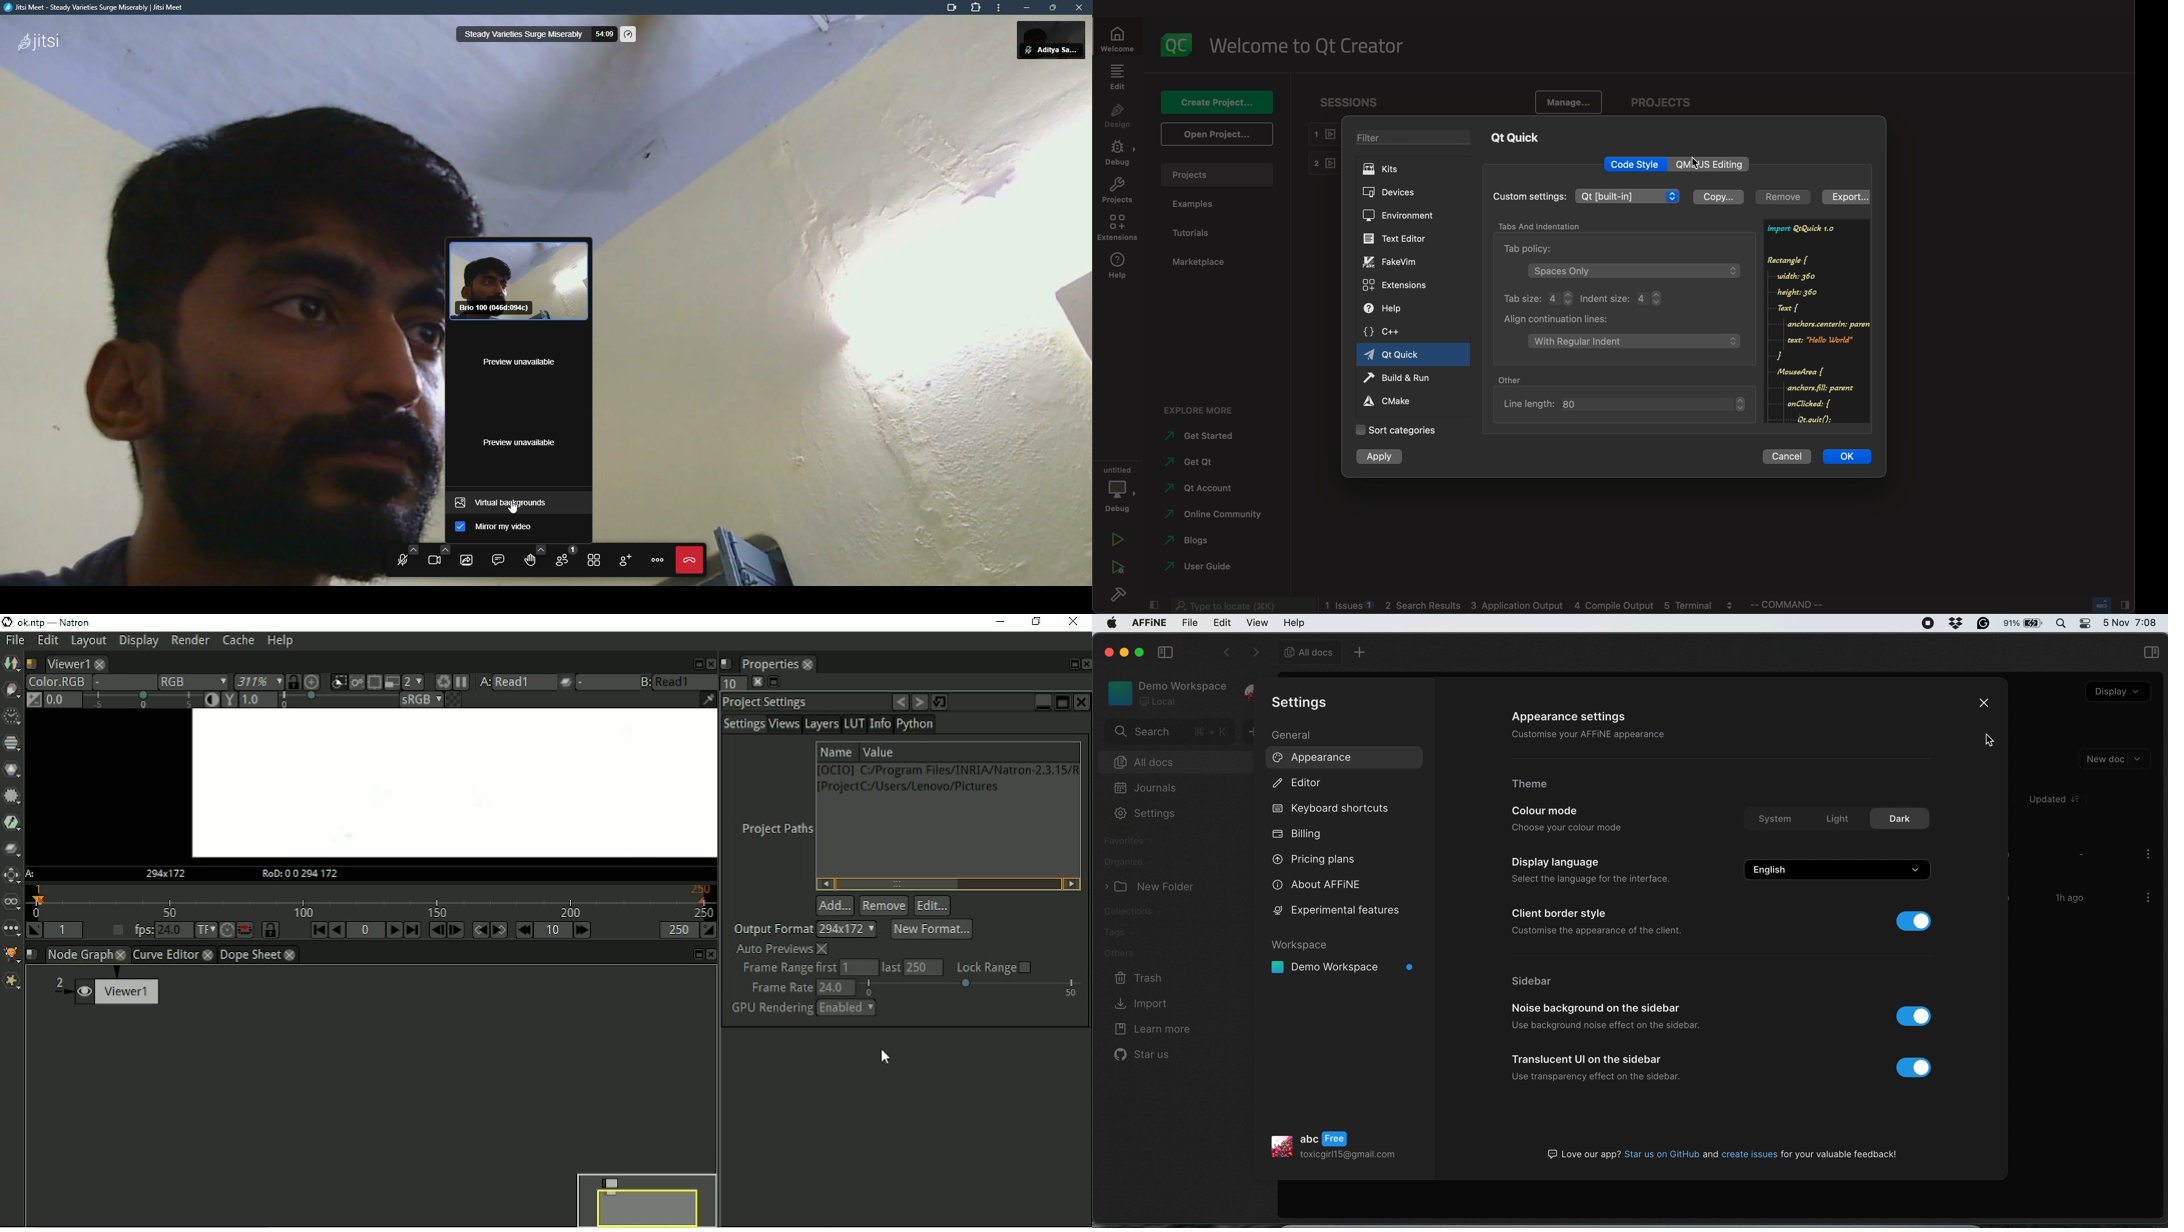  I want to click on customise your affine appearance, so click(1590, 733).